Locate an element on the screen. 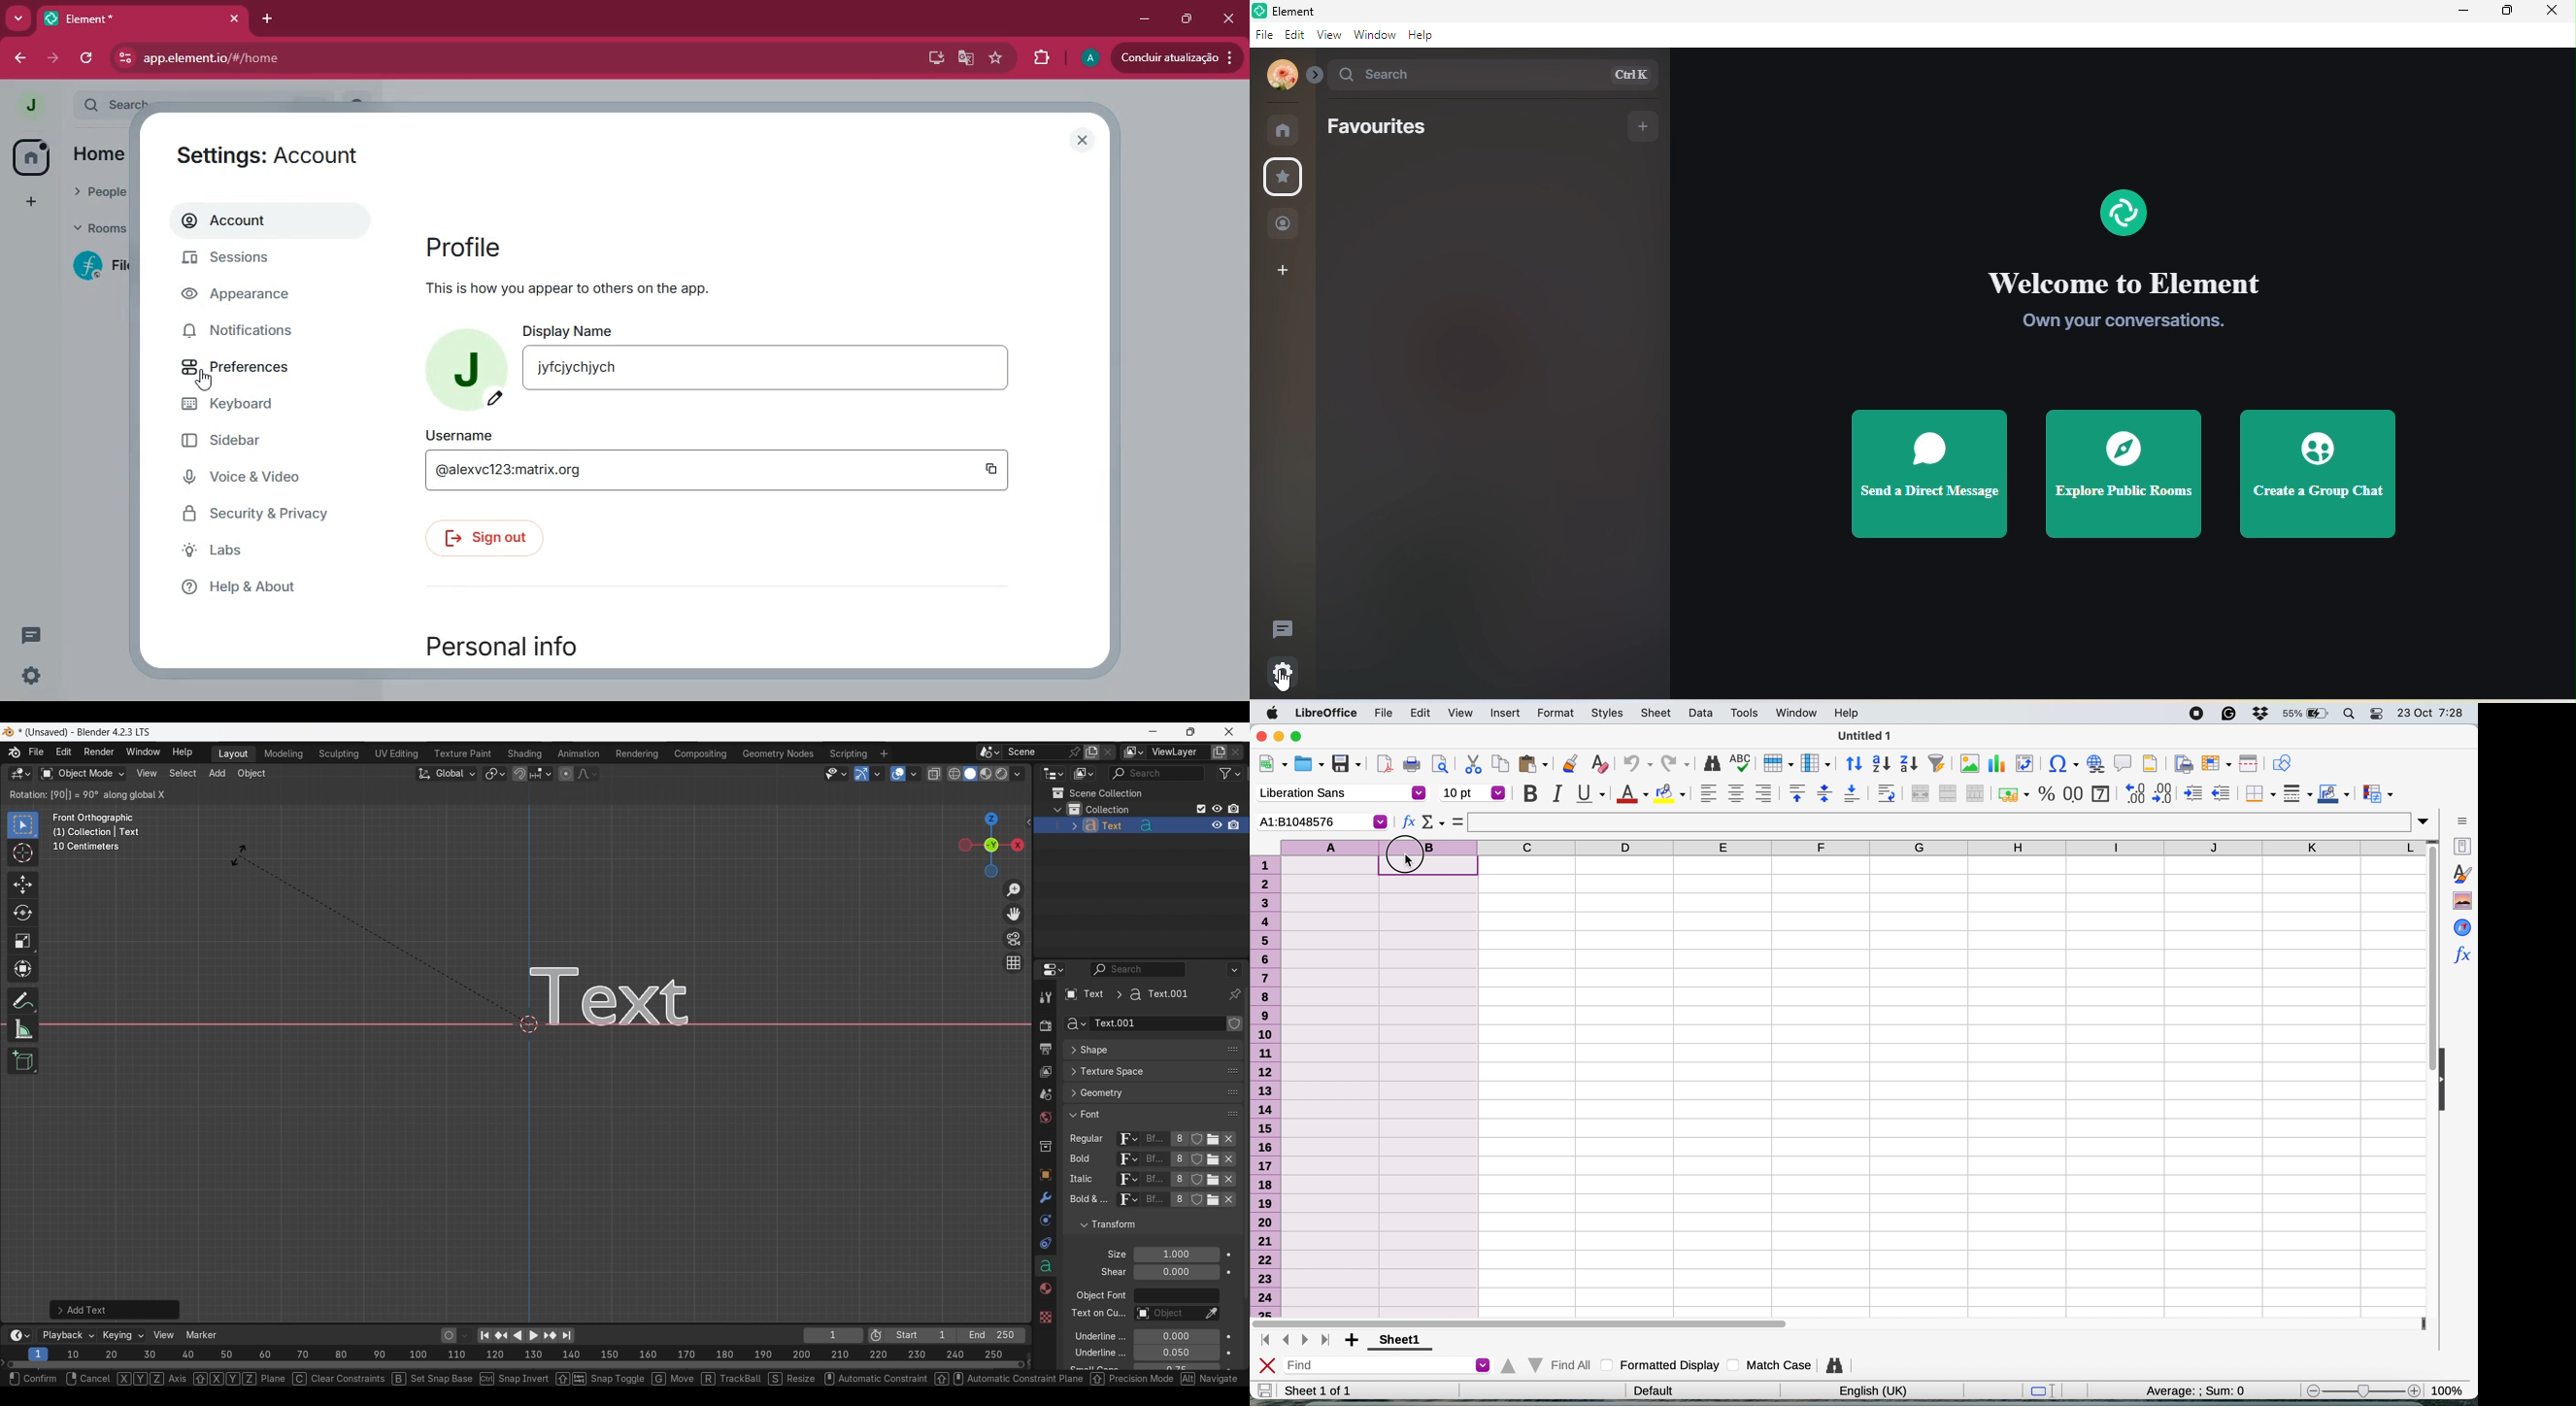 The height and width of the screenshot is (1428, 2576). Object is located at coordinates (1045, 1175).